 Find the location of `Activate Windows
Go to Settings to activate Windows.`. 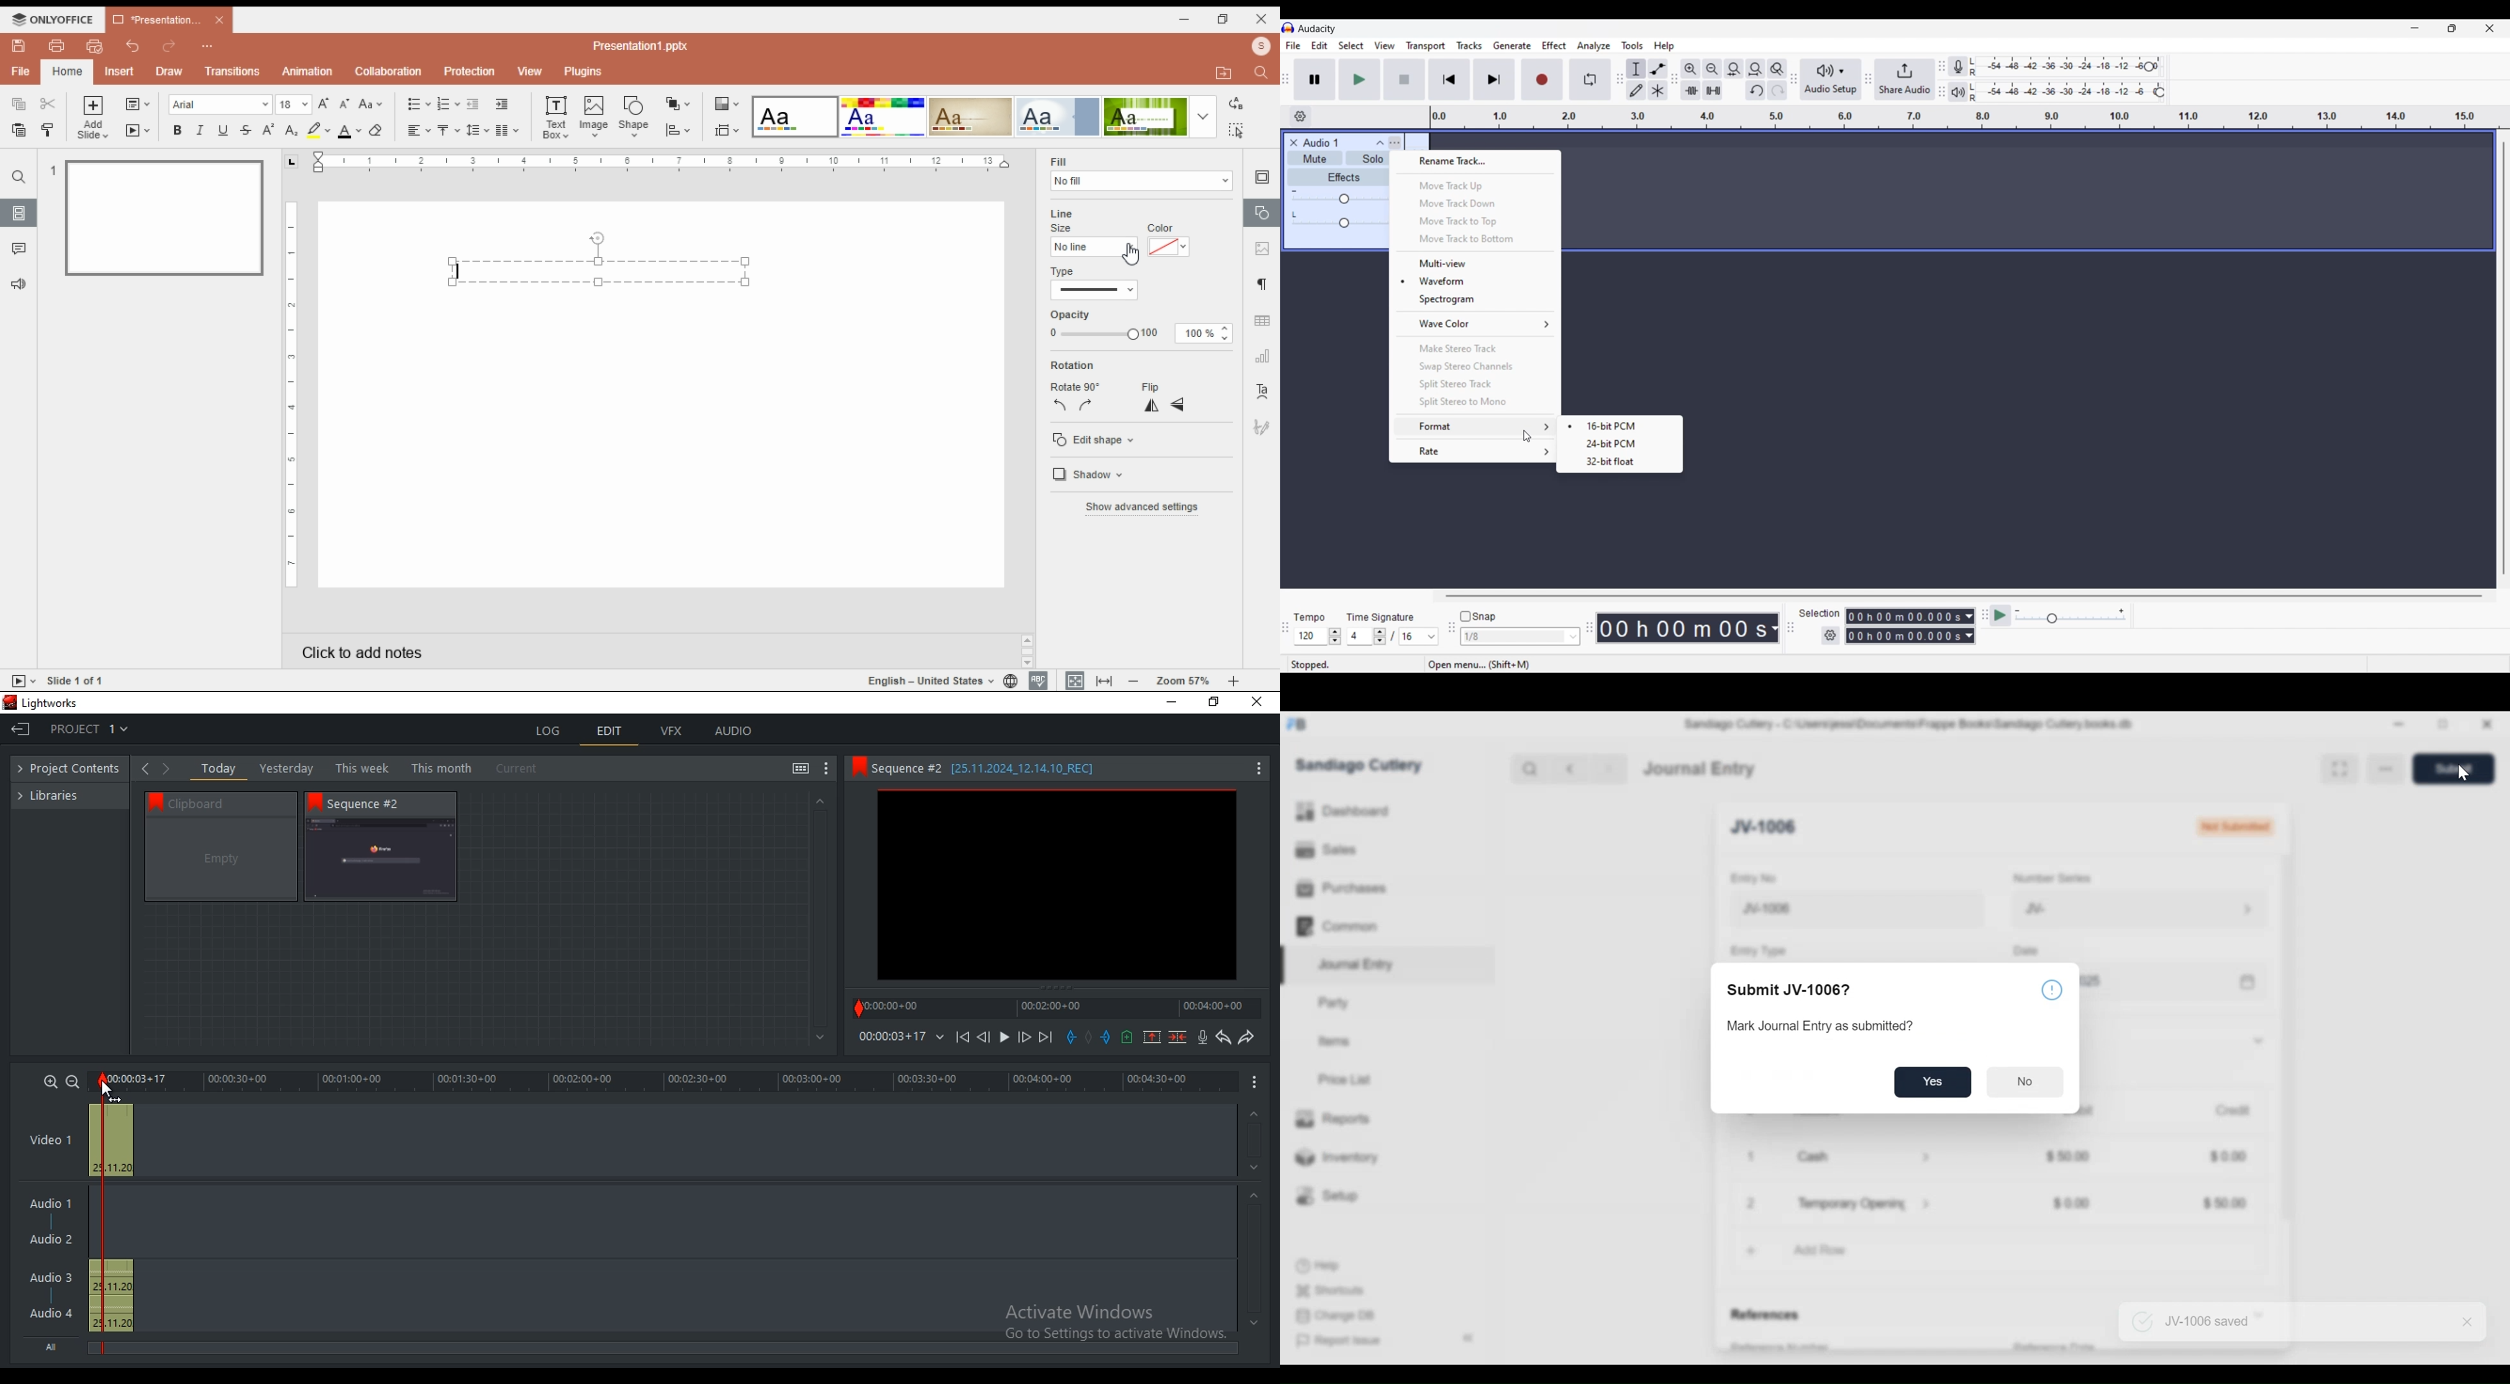

Activate Windows
Go to Settings to activate Windows. is located at coordinates (1115, 1325).